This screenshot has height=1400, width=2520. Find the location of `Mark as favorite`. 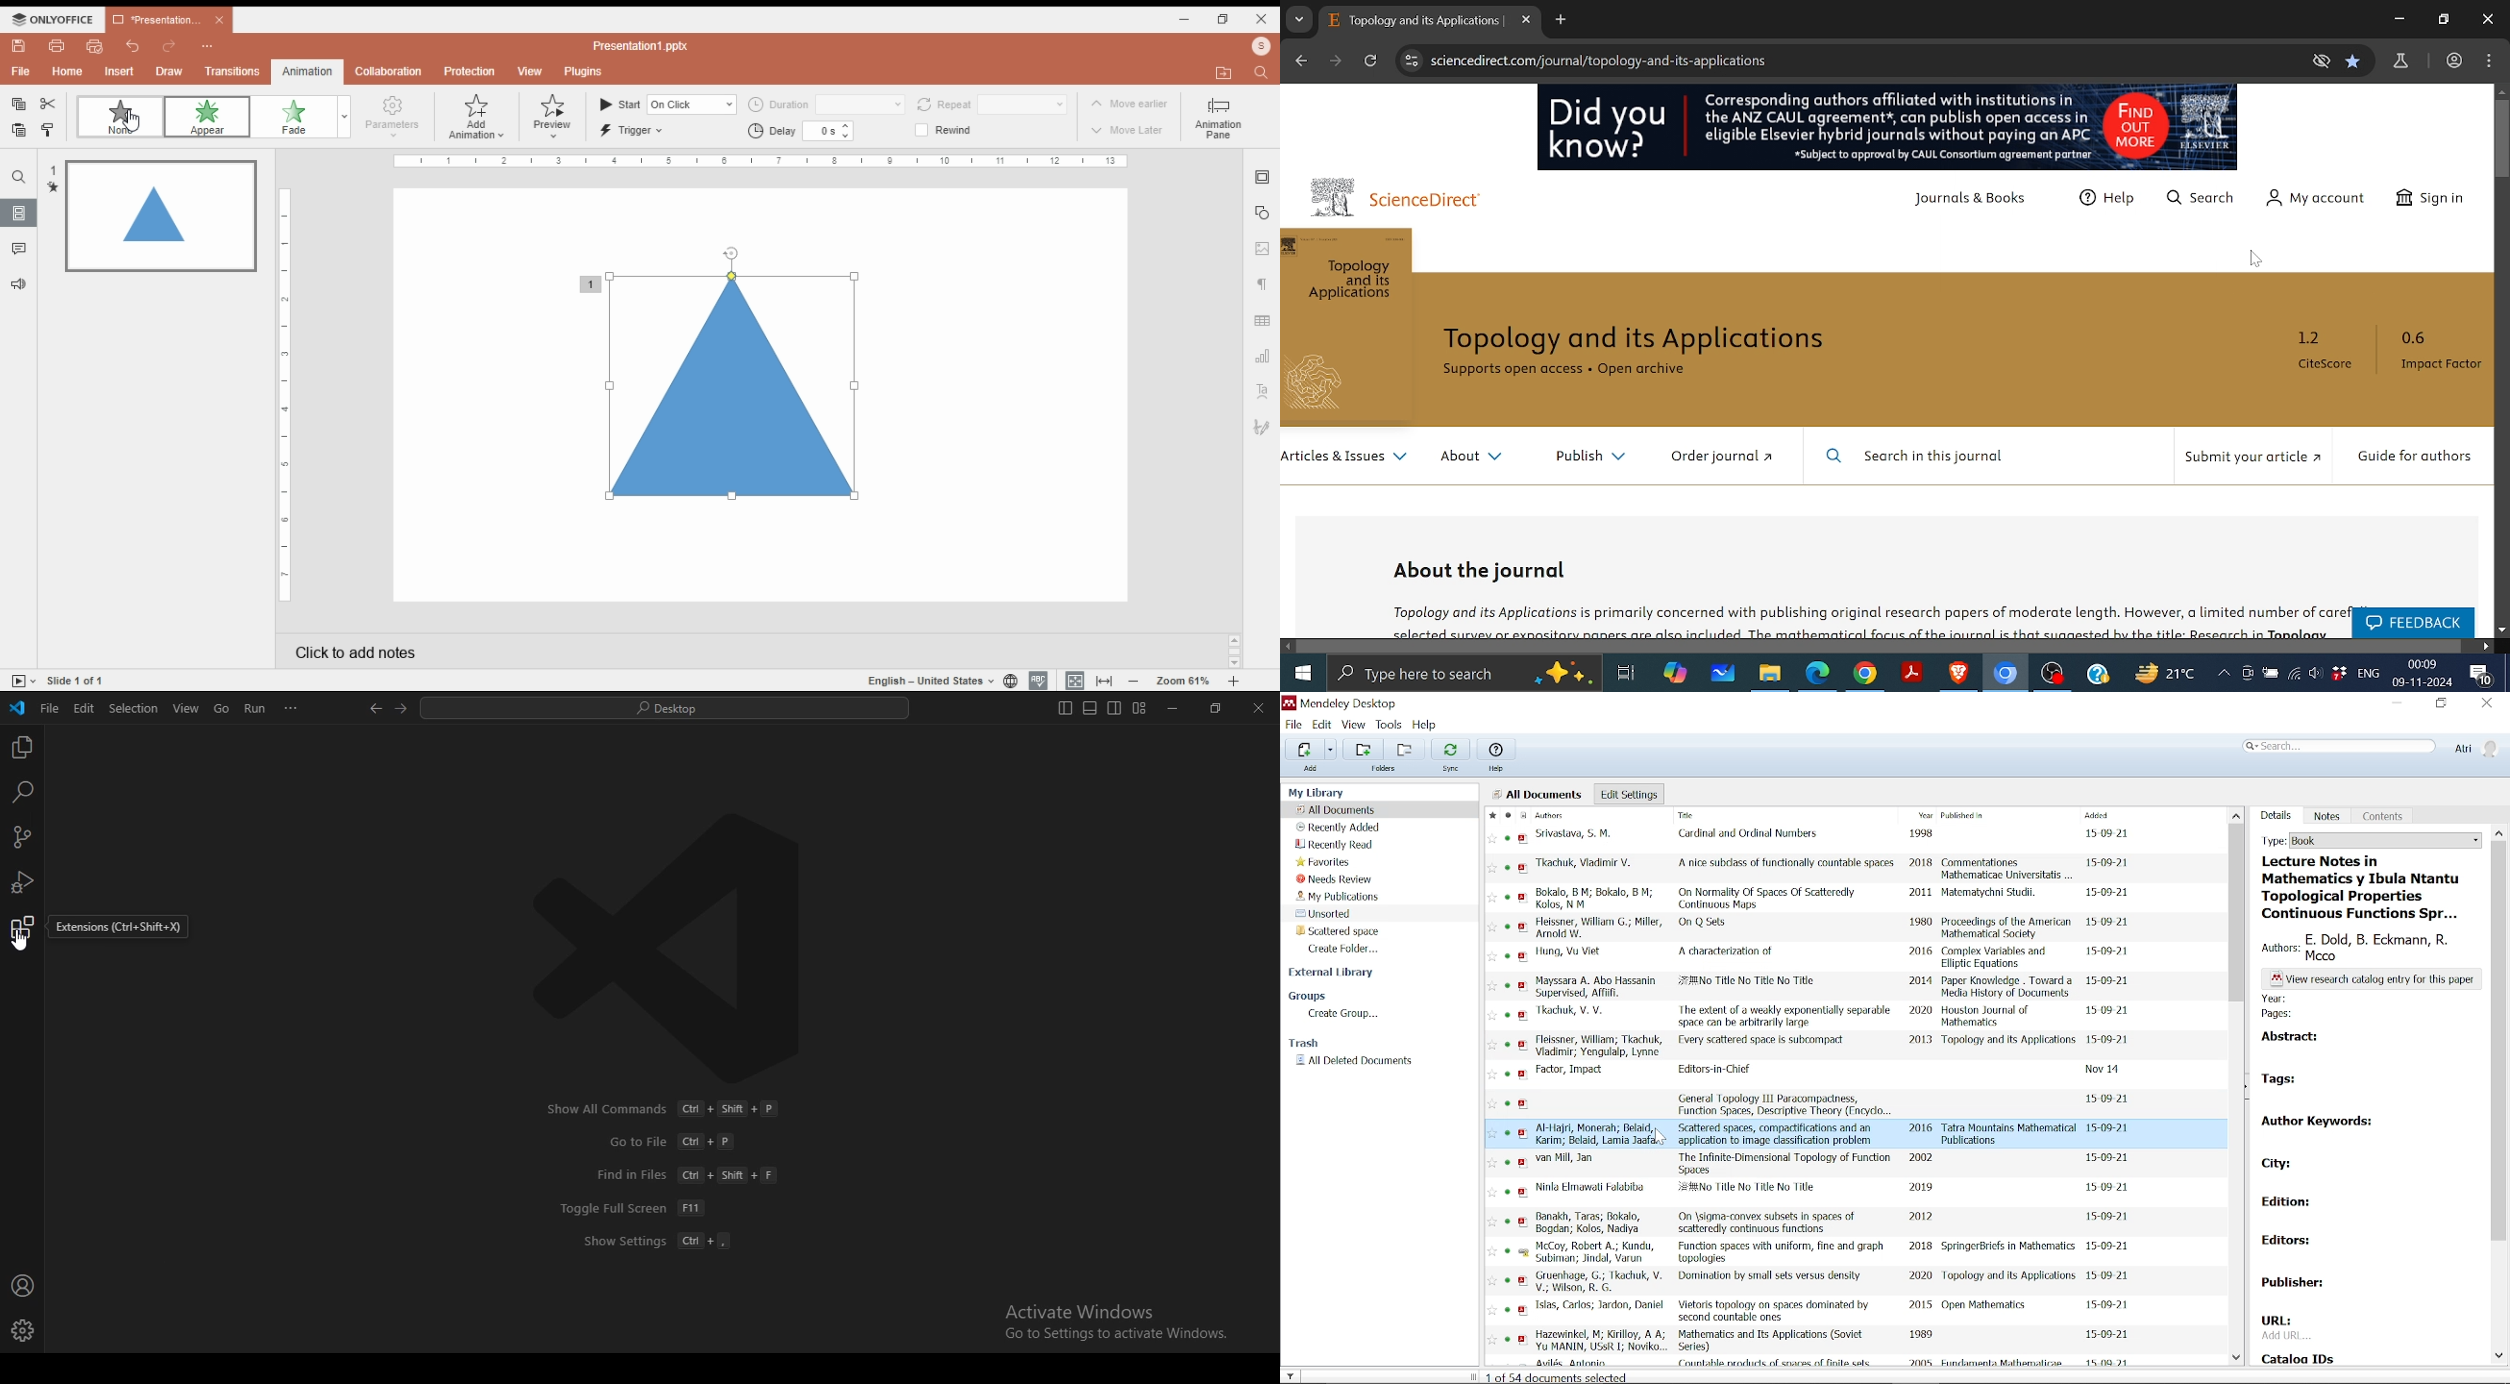

Mark as favorite is located at coordinates (1490, 815).